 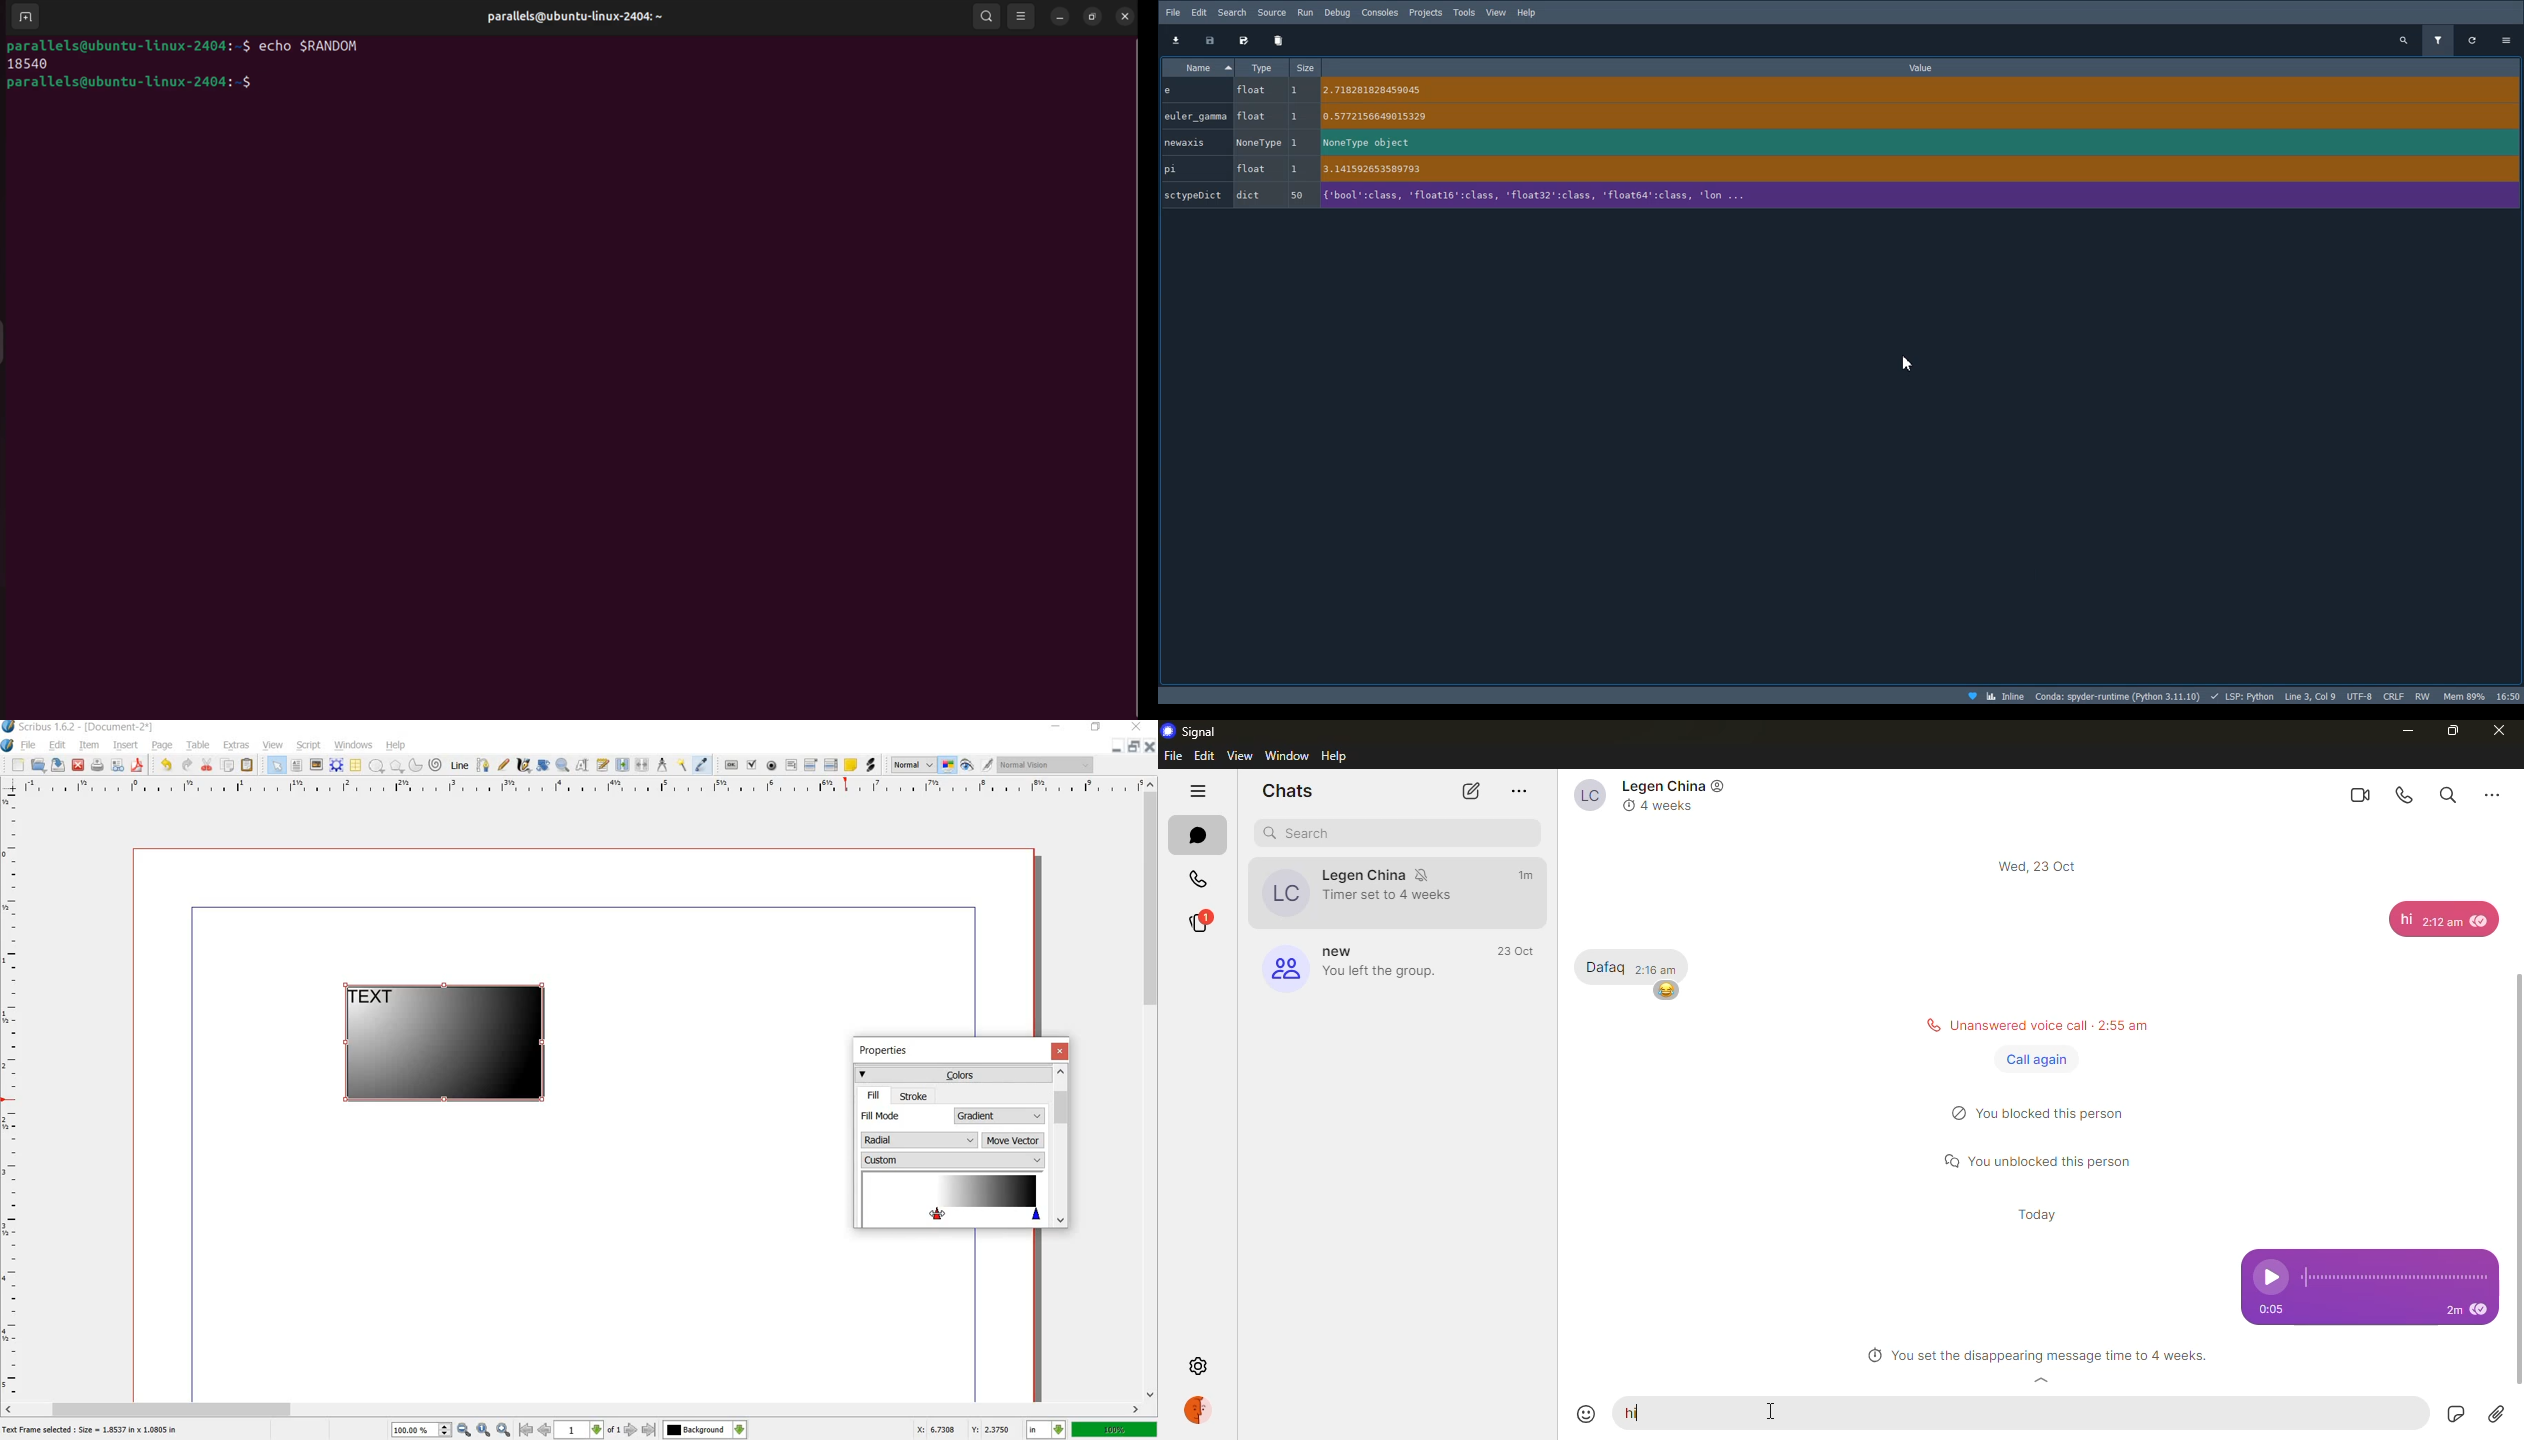 I want to click on float, so click(x=1251, y=169).